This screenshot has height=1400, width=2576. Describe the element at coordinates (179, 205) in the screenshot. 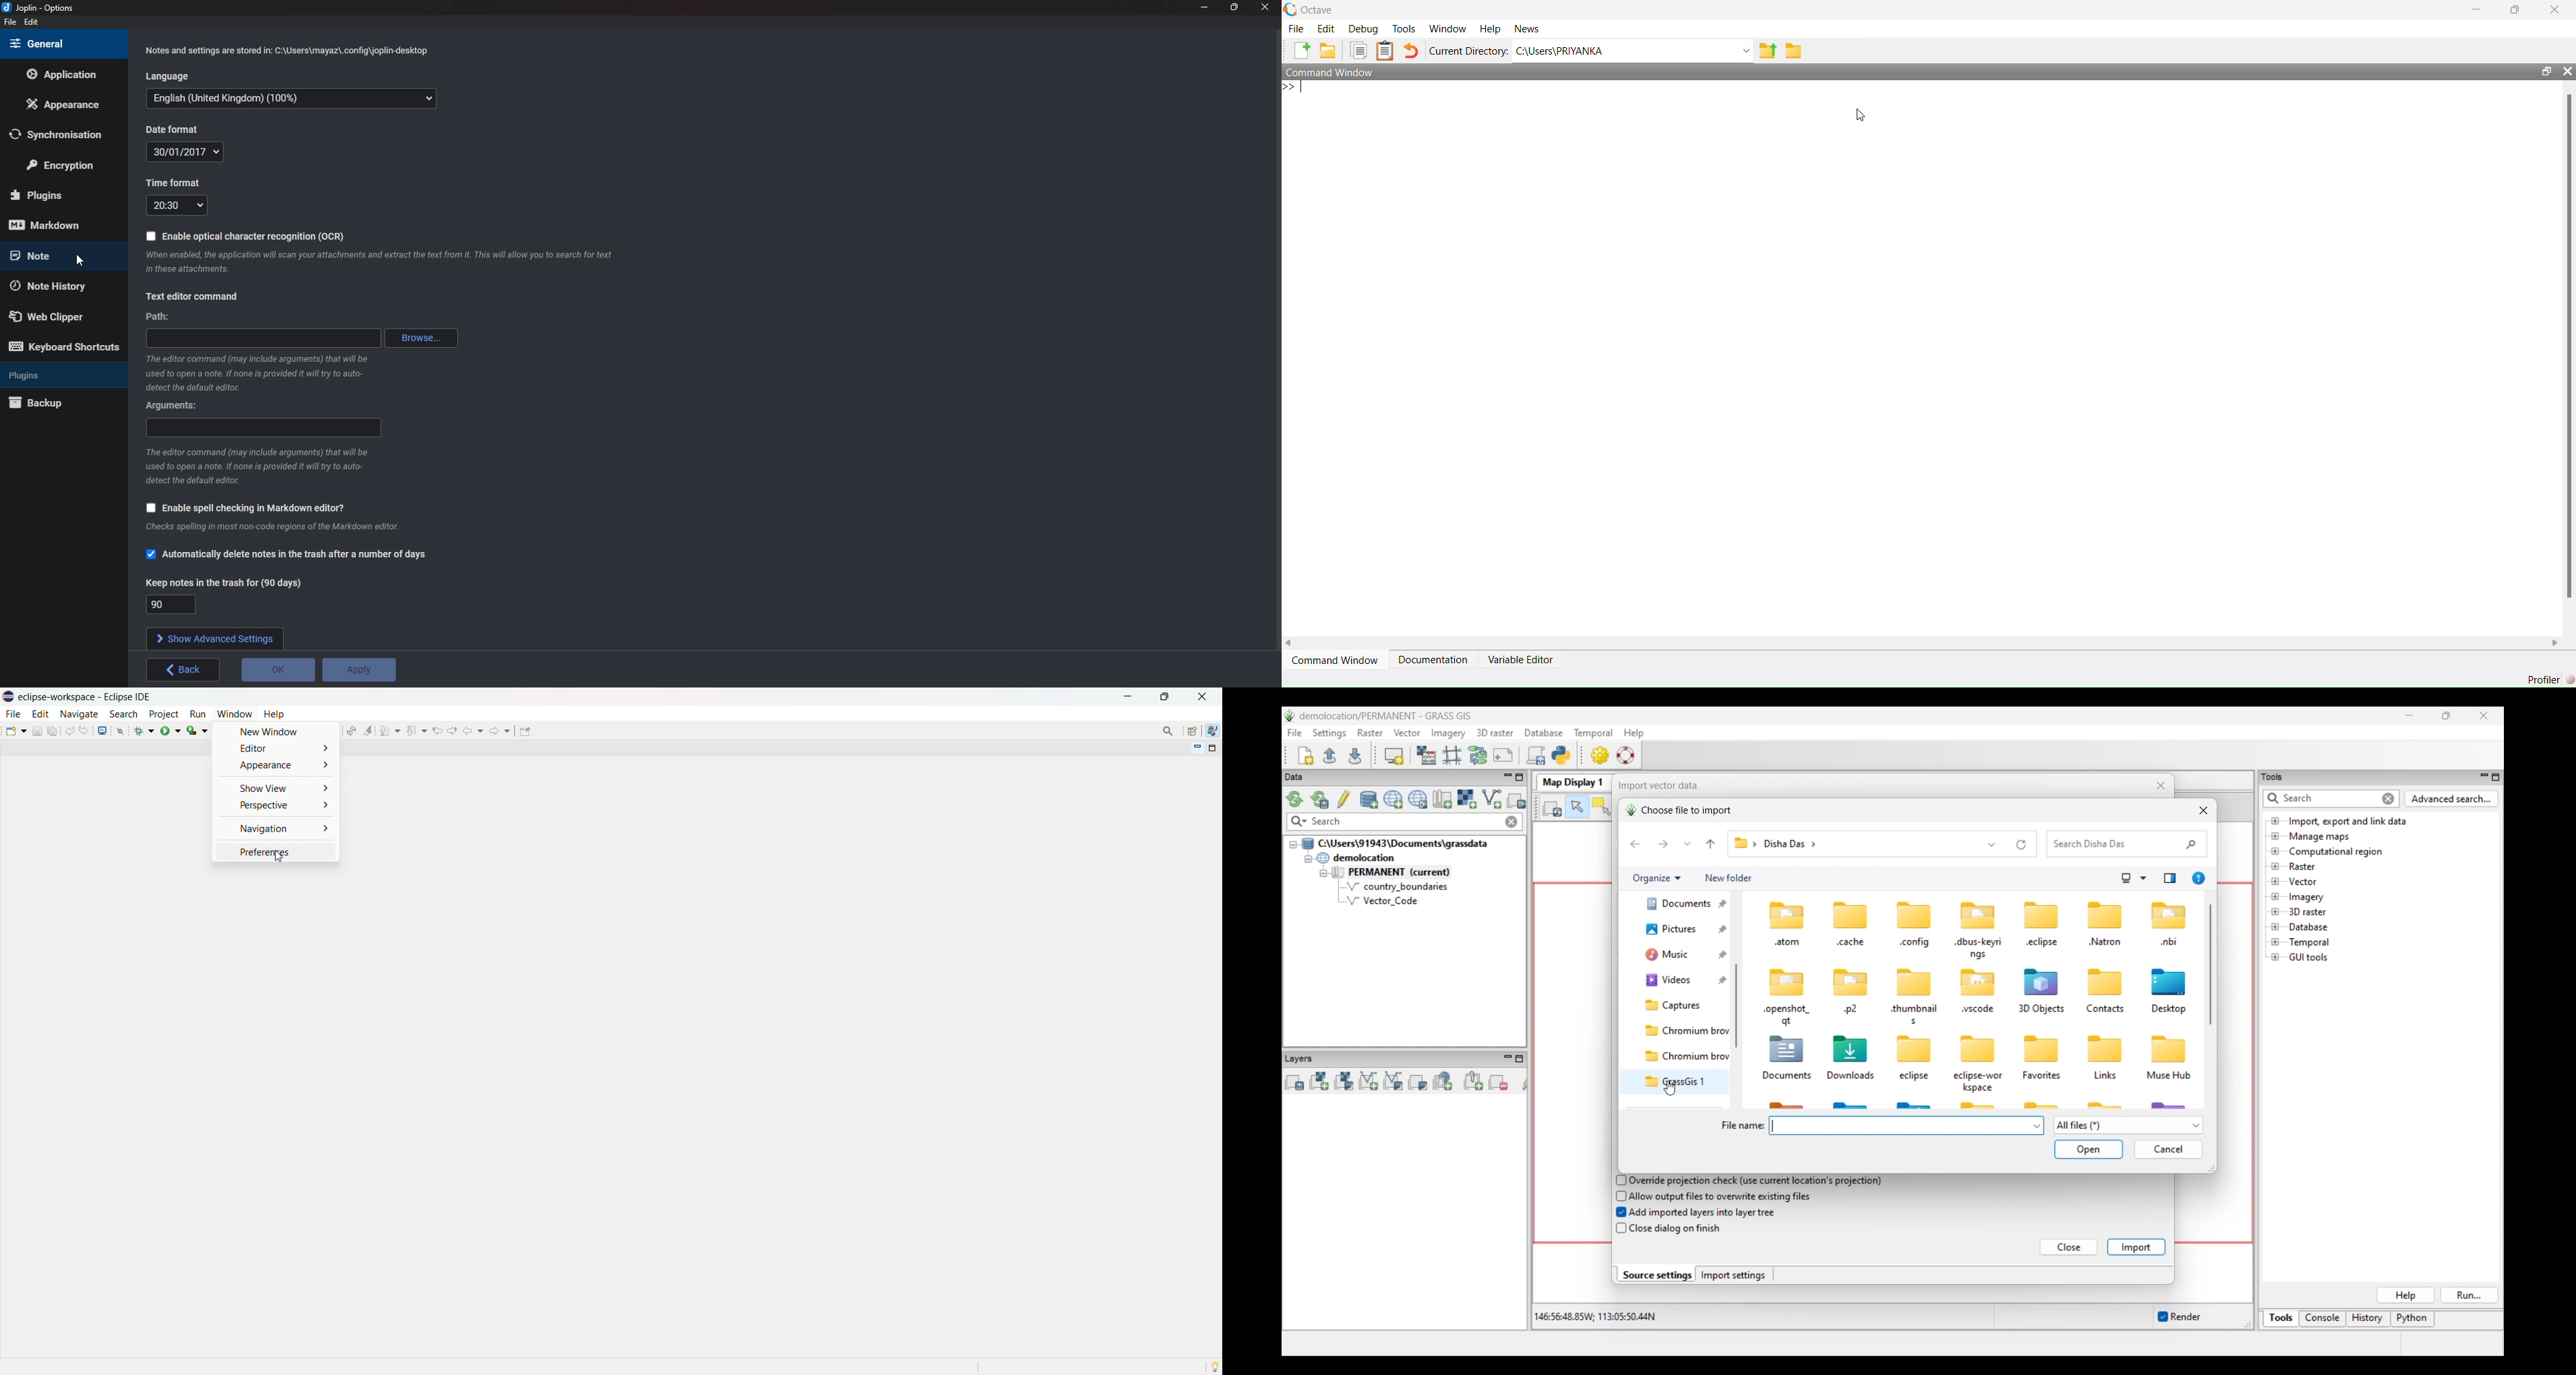

I see `20:30` at that location.